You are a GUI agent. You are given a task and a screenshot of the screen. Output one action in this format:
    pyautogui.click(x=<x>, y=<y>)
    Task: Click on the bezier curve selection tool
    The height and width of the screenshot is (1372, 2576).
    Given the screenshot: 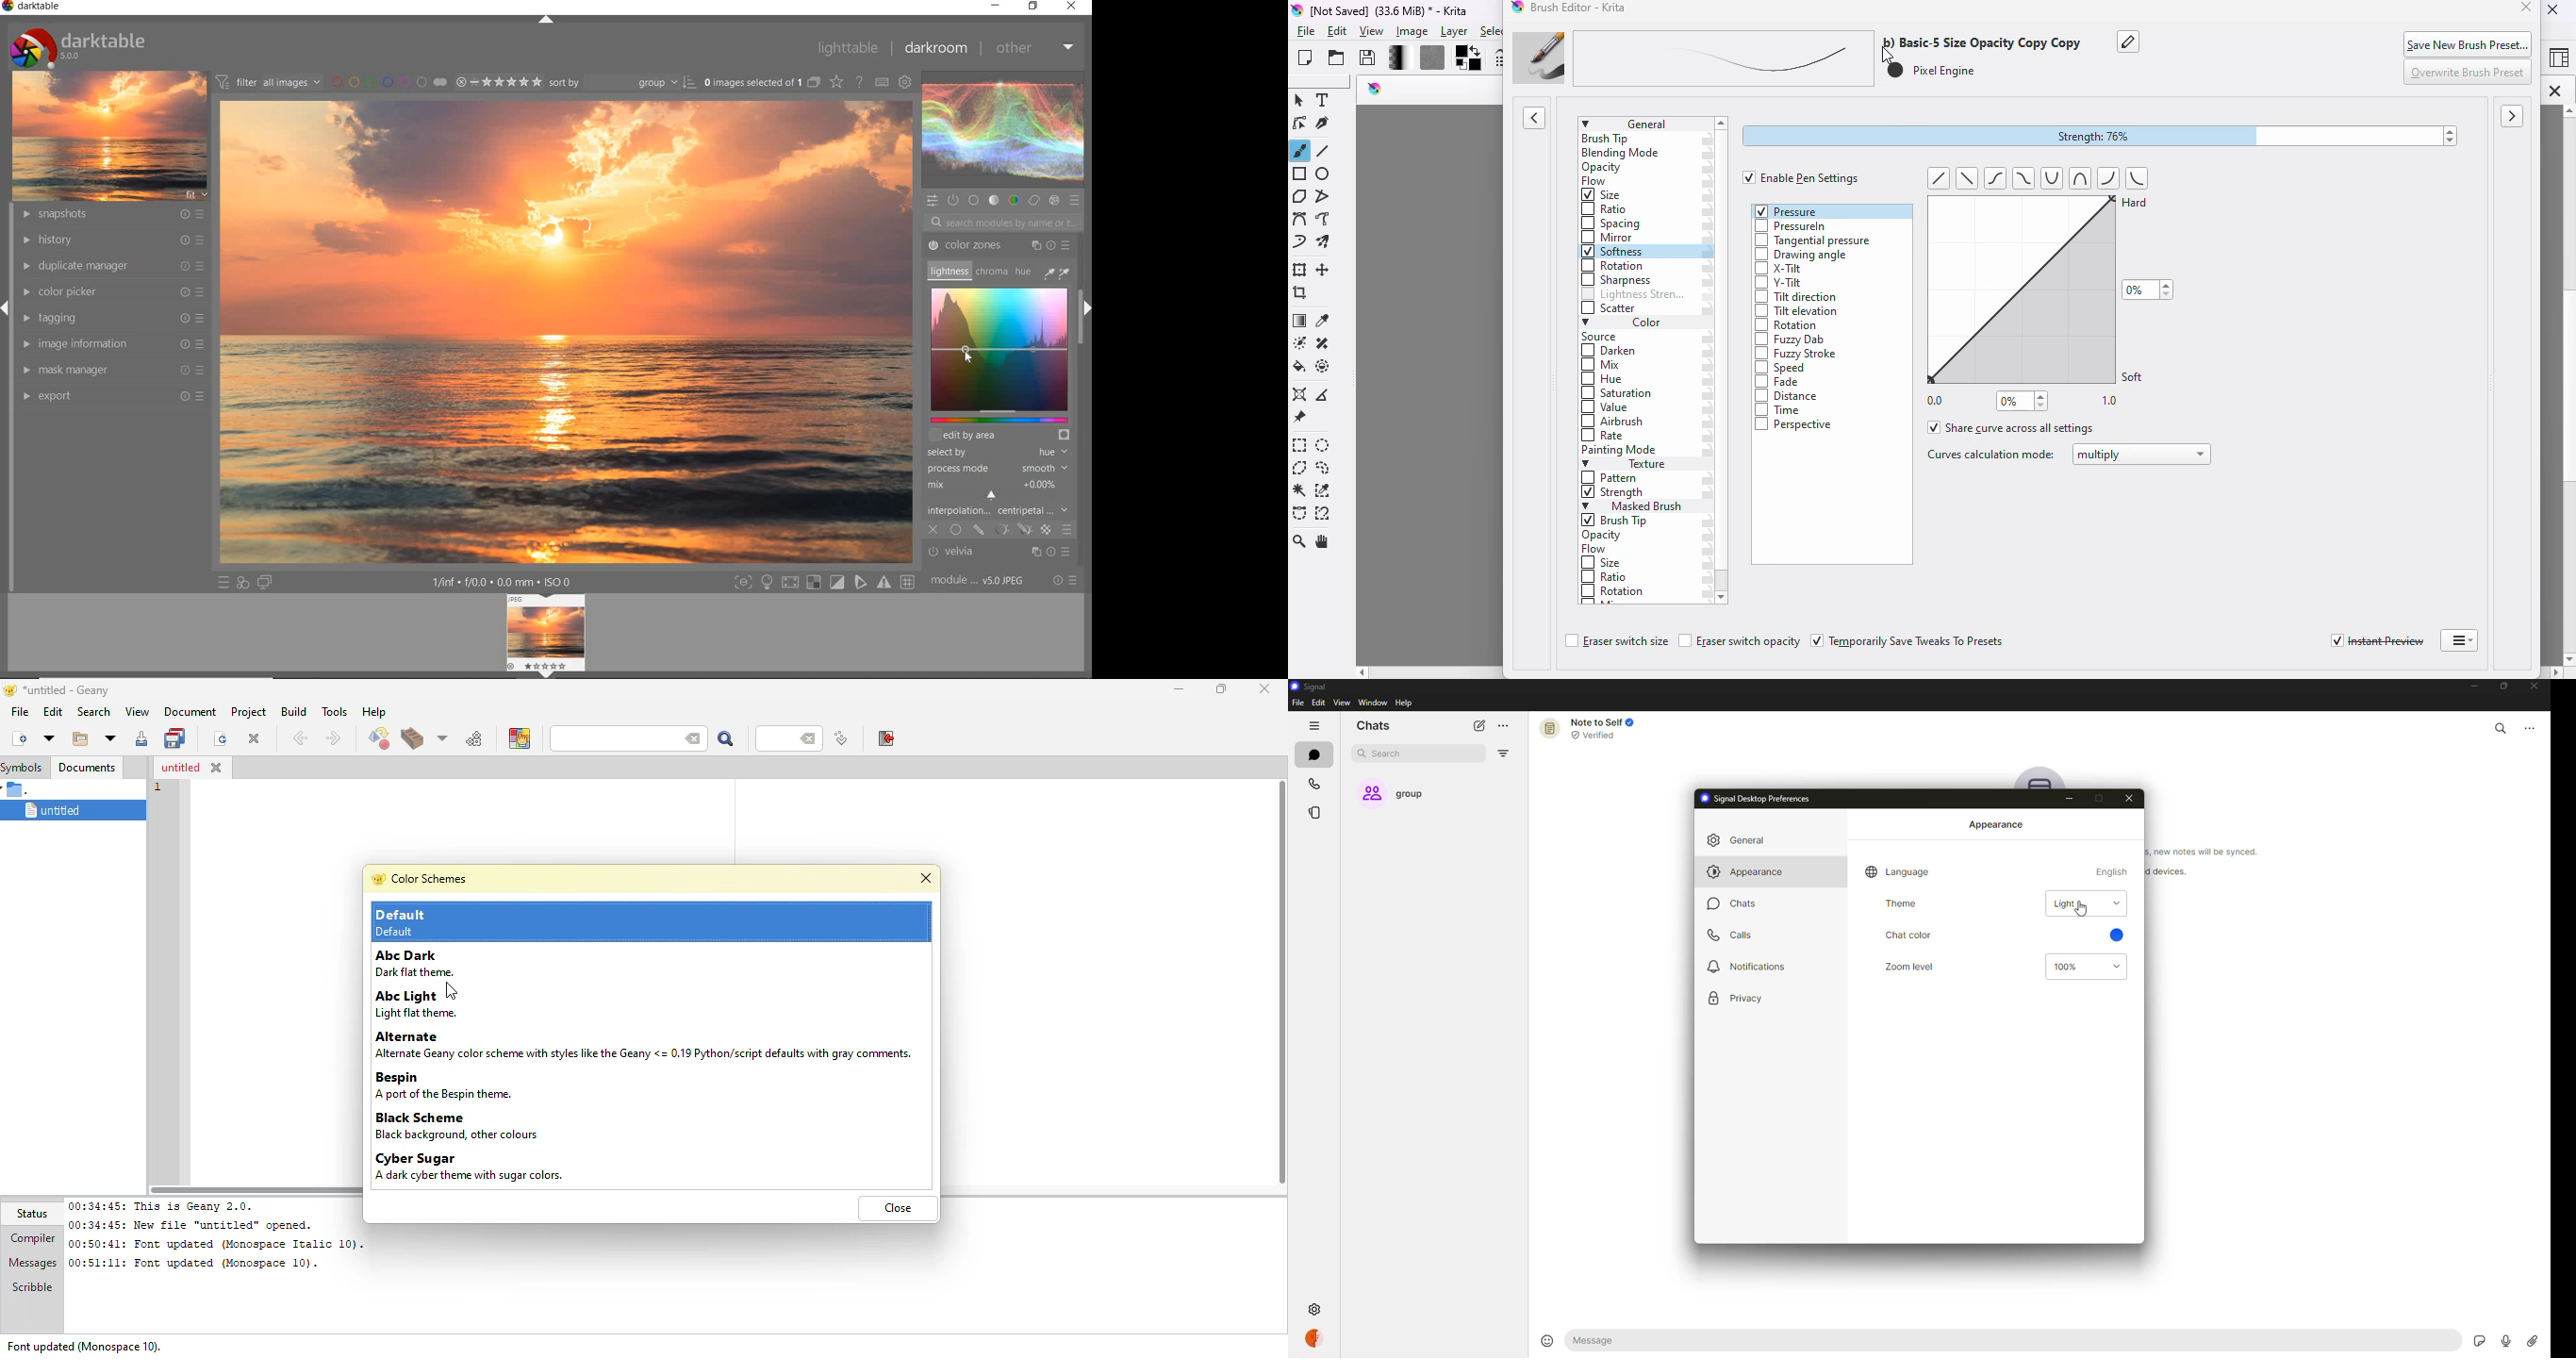 What is the action you would take?
    pyautogui.click(x=1300, y=513)
    